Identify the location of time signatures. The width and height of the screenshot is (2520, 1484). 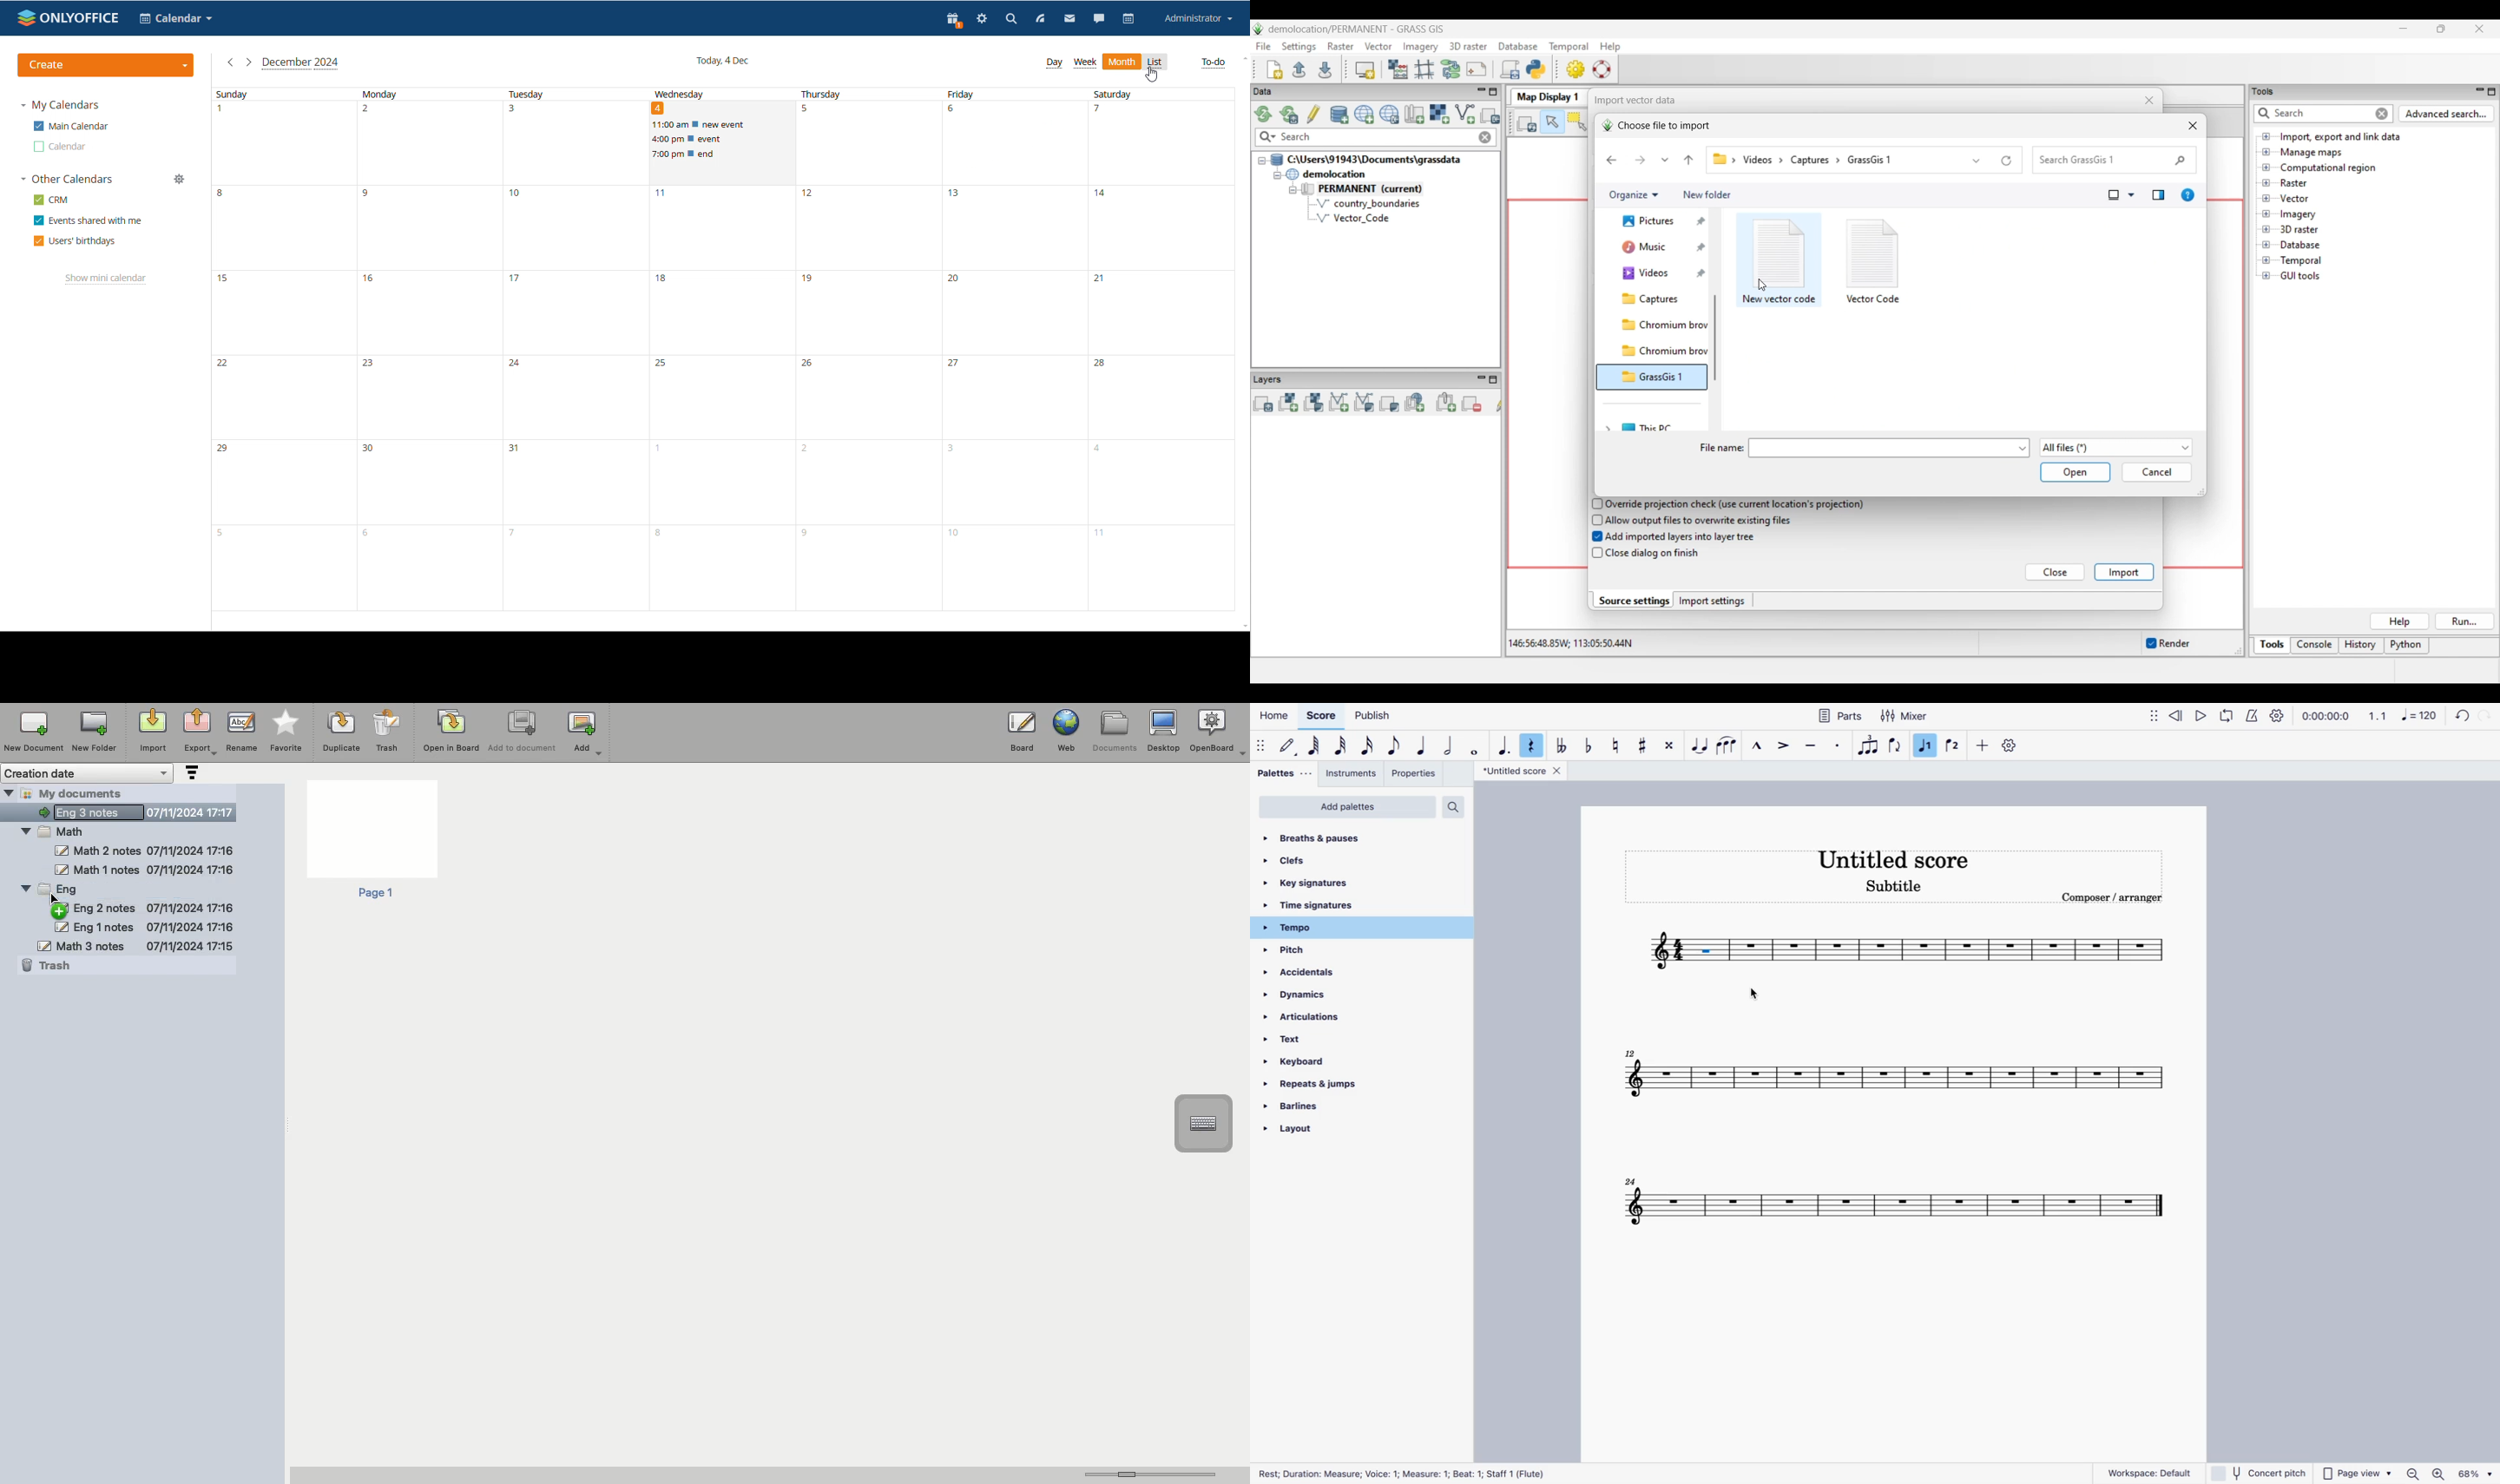
(1328, 905).